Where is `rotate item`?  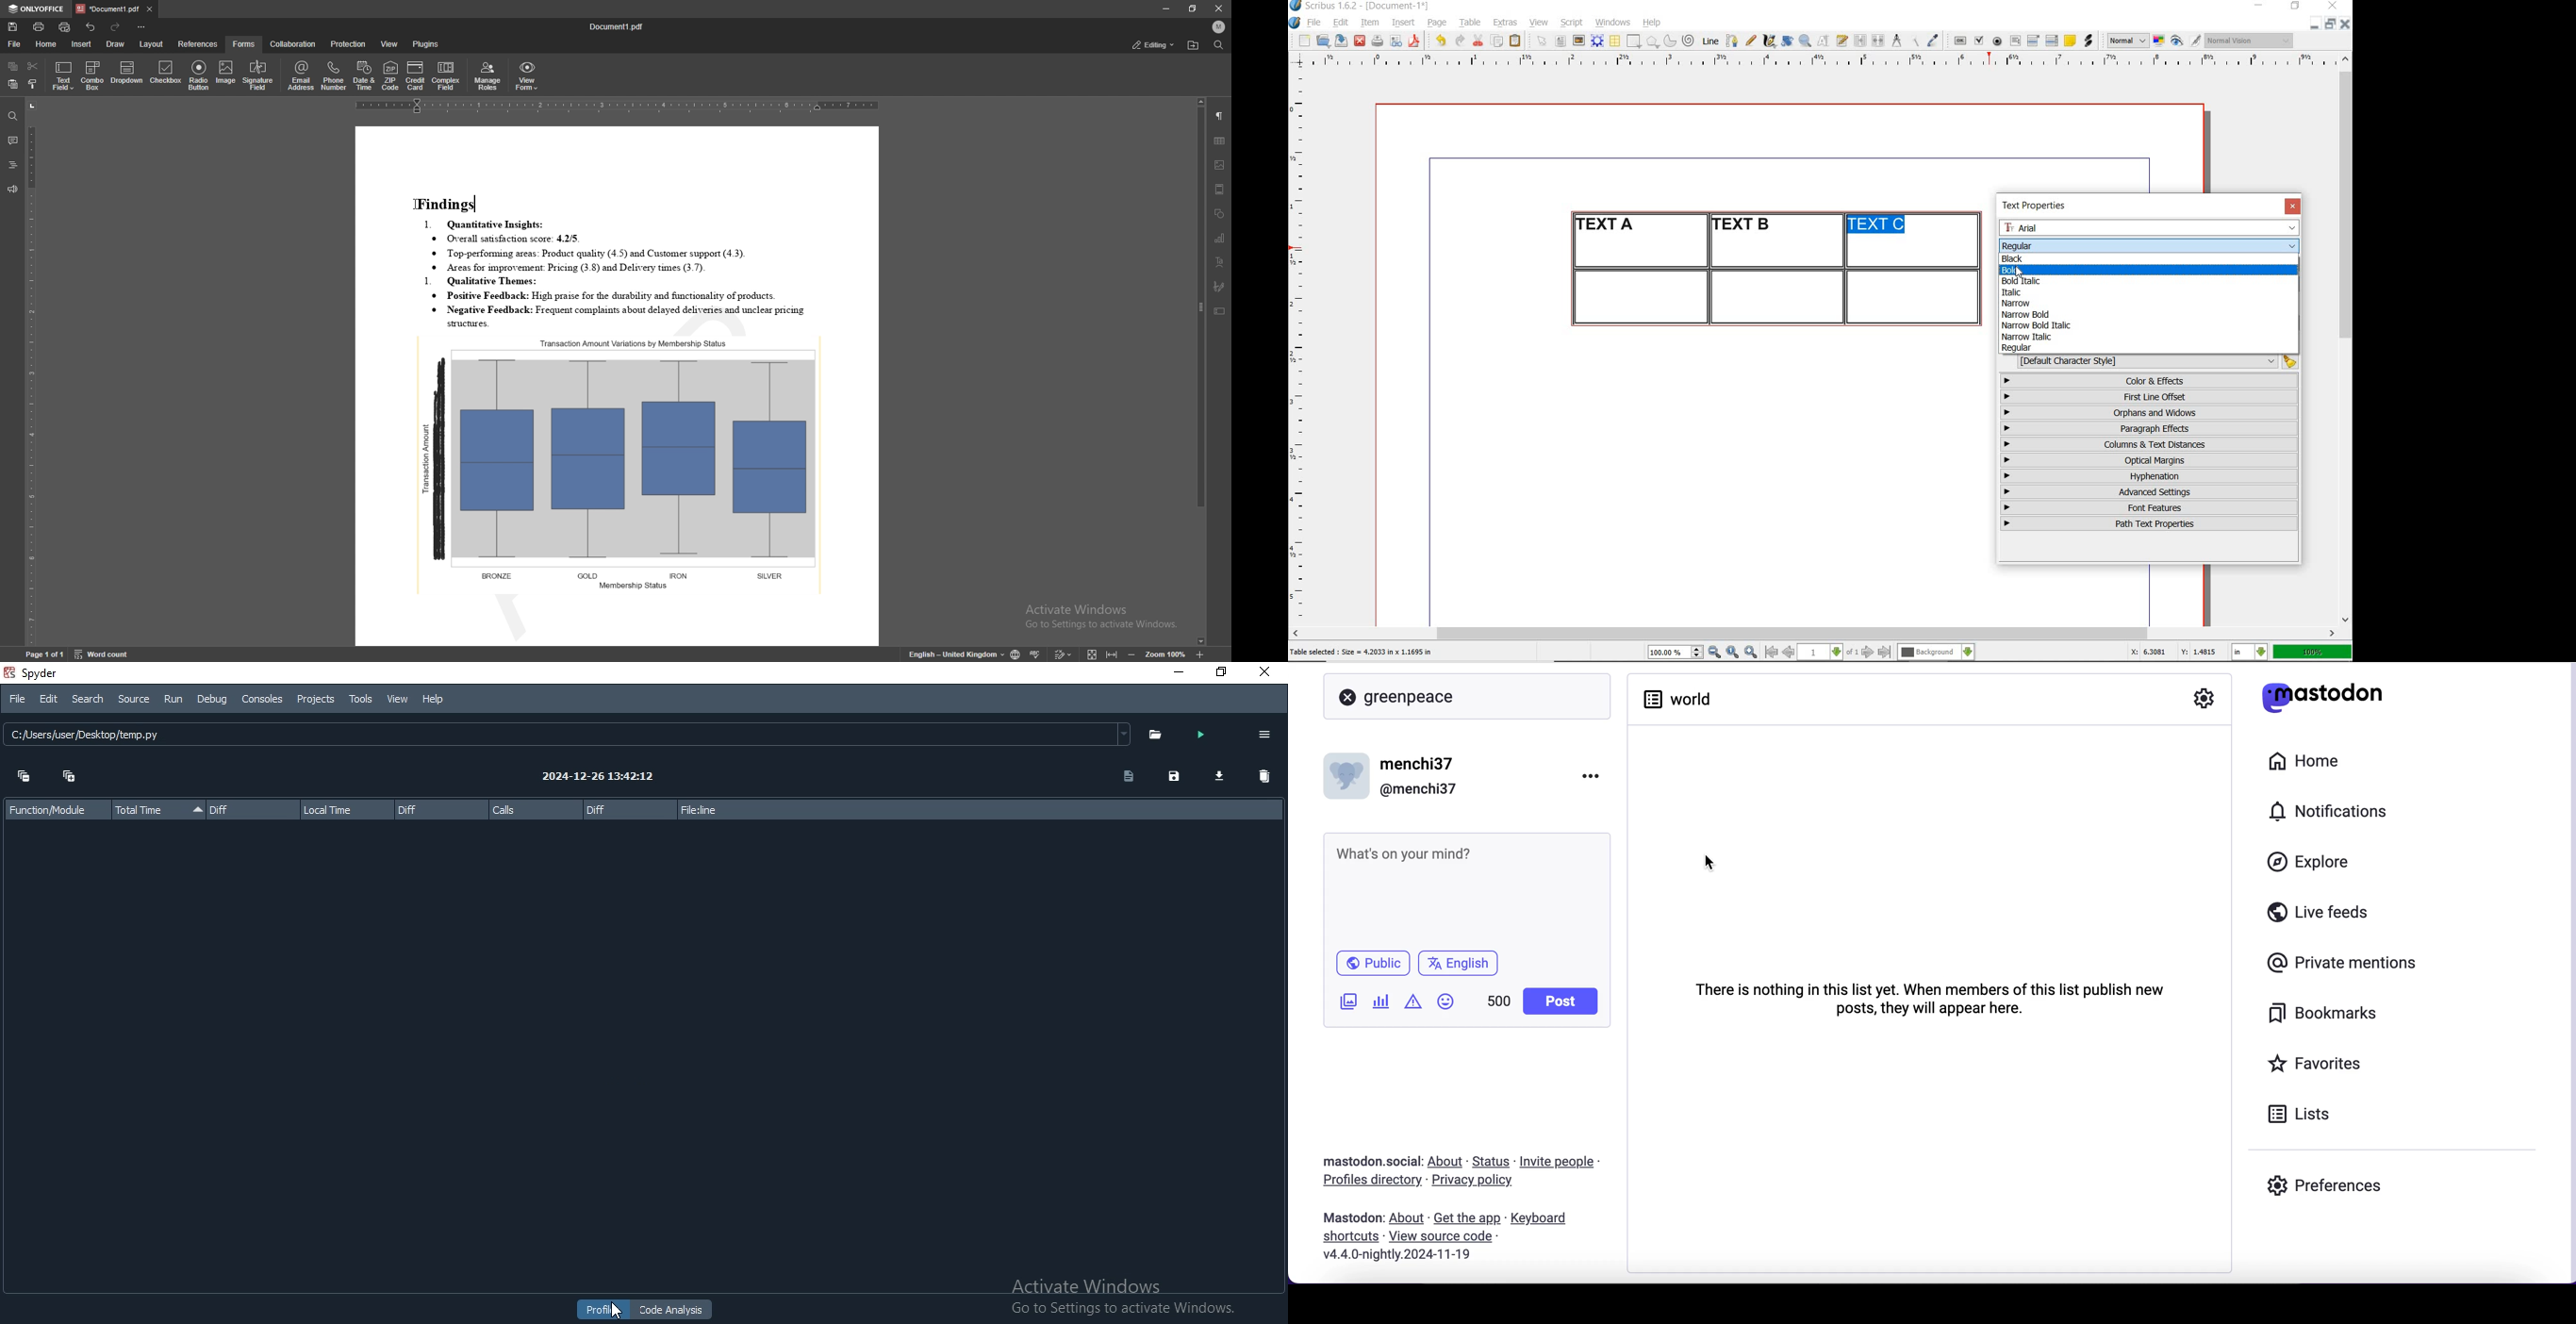
rotate item is located at coordinates (1788, 41).